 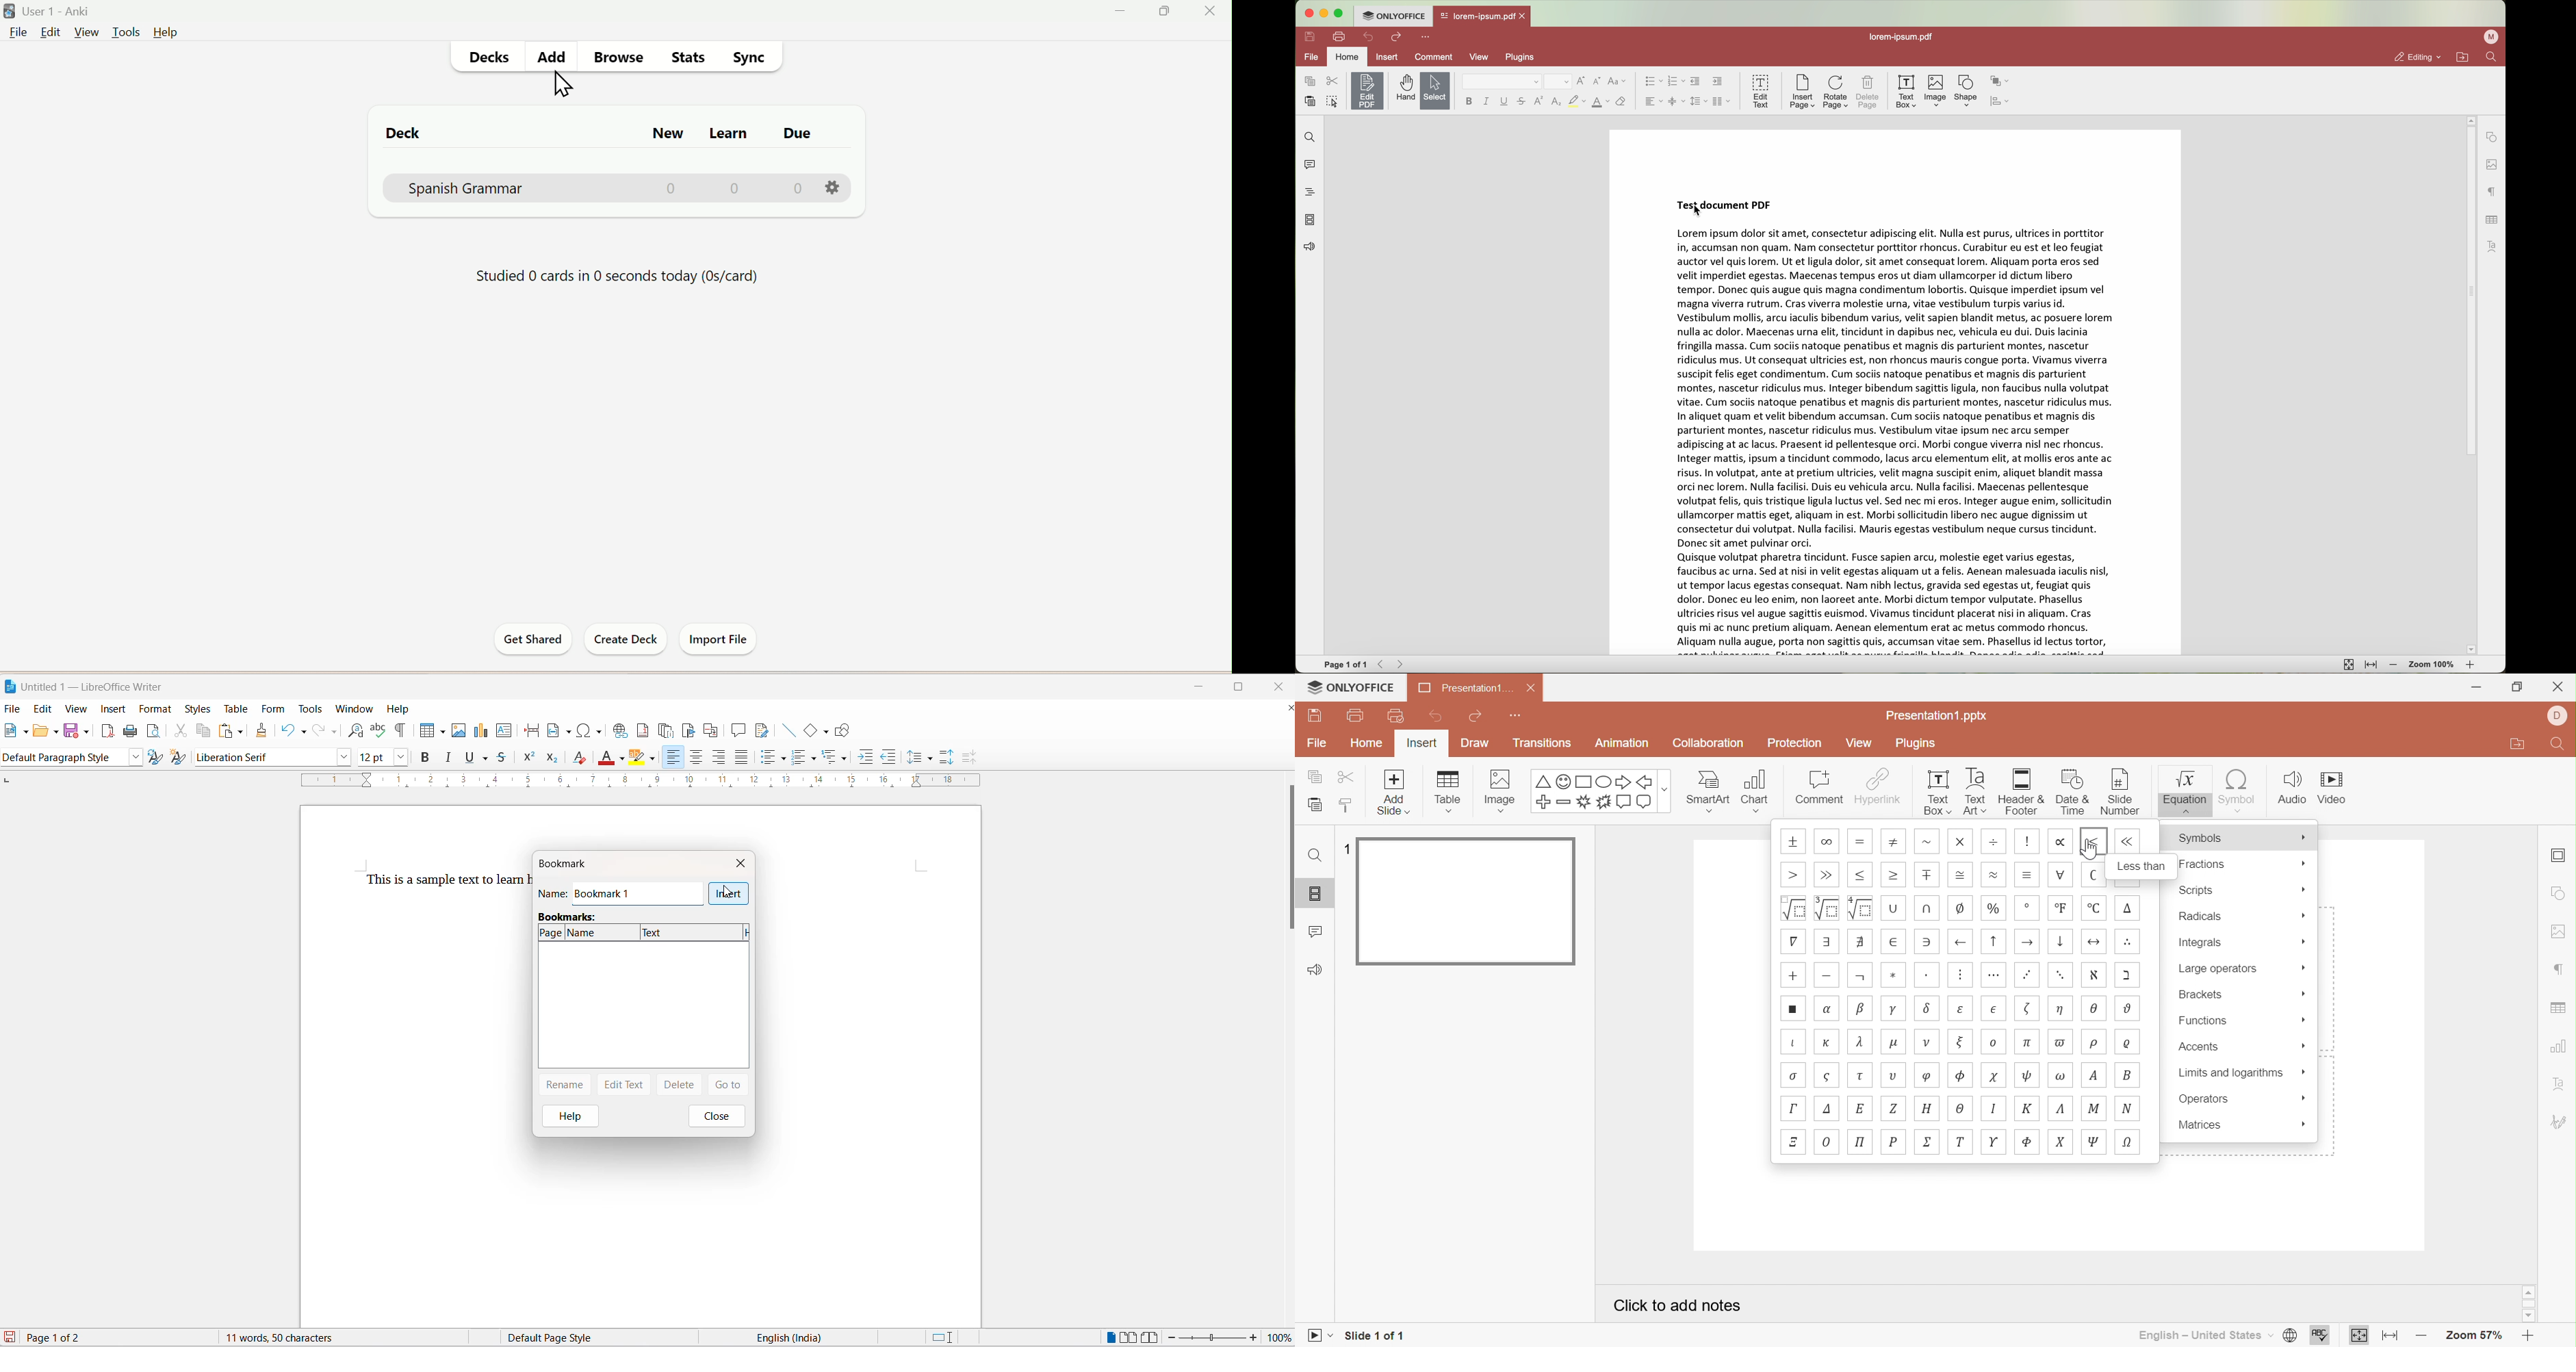 What do you see at coordinates (2292, 788) in the screenshot?
I see `Audio` at bounding box center [2292, 788].